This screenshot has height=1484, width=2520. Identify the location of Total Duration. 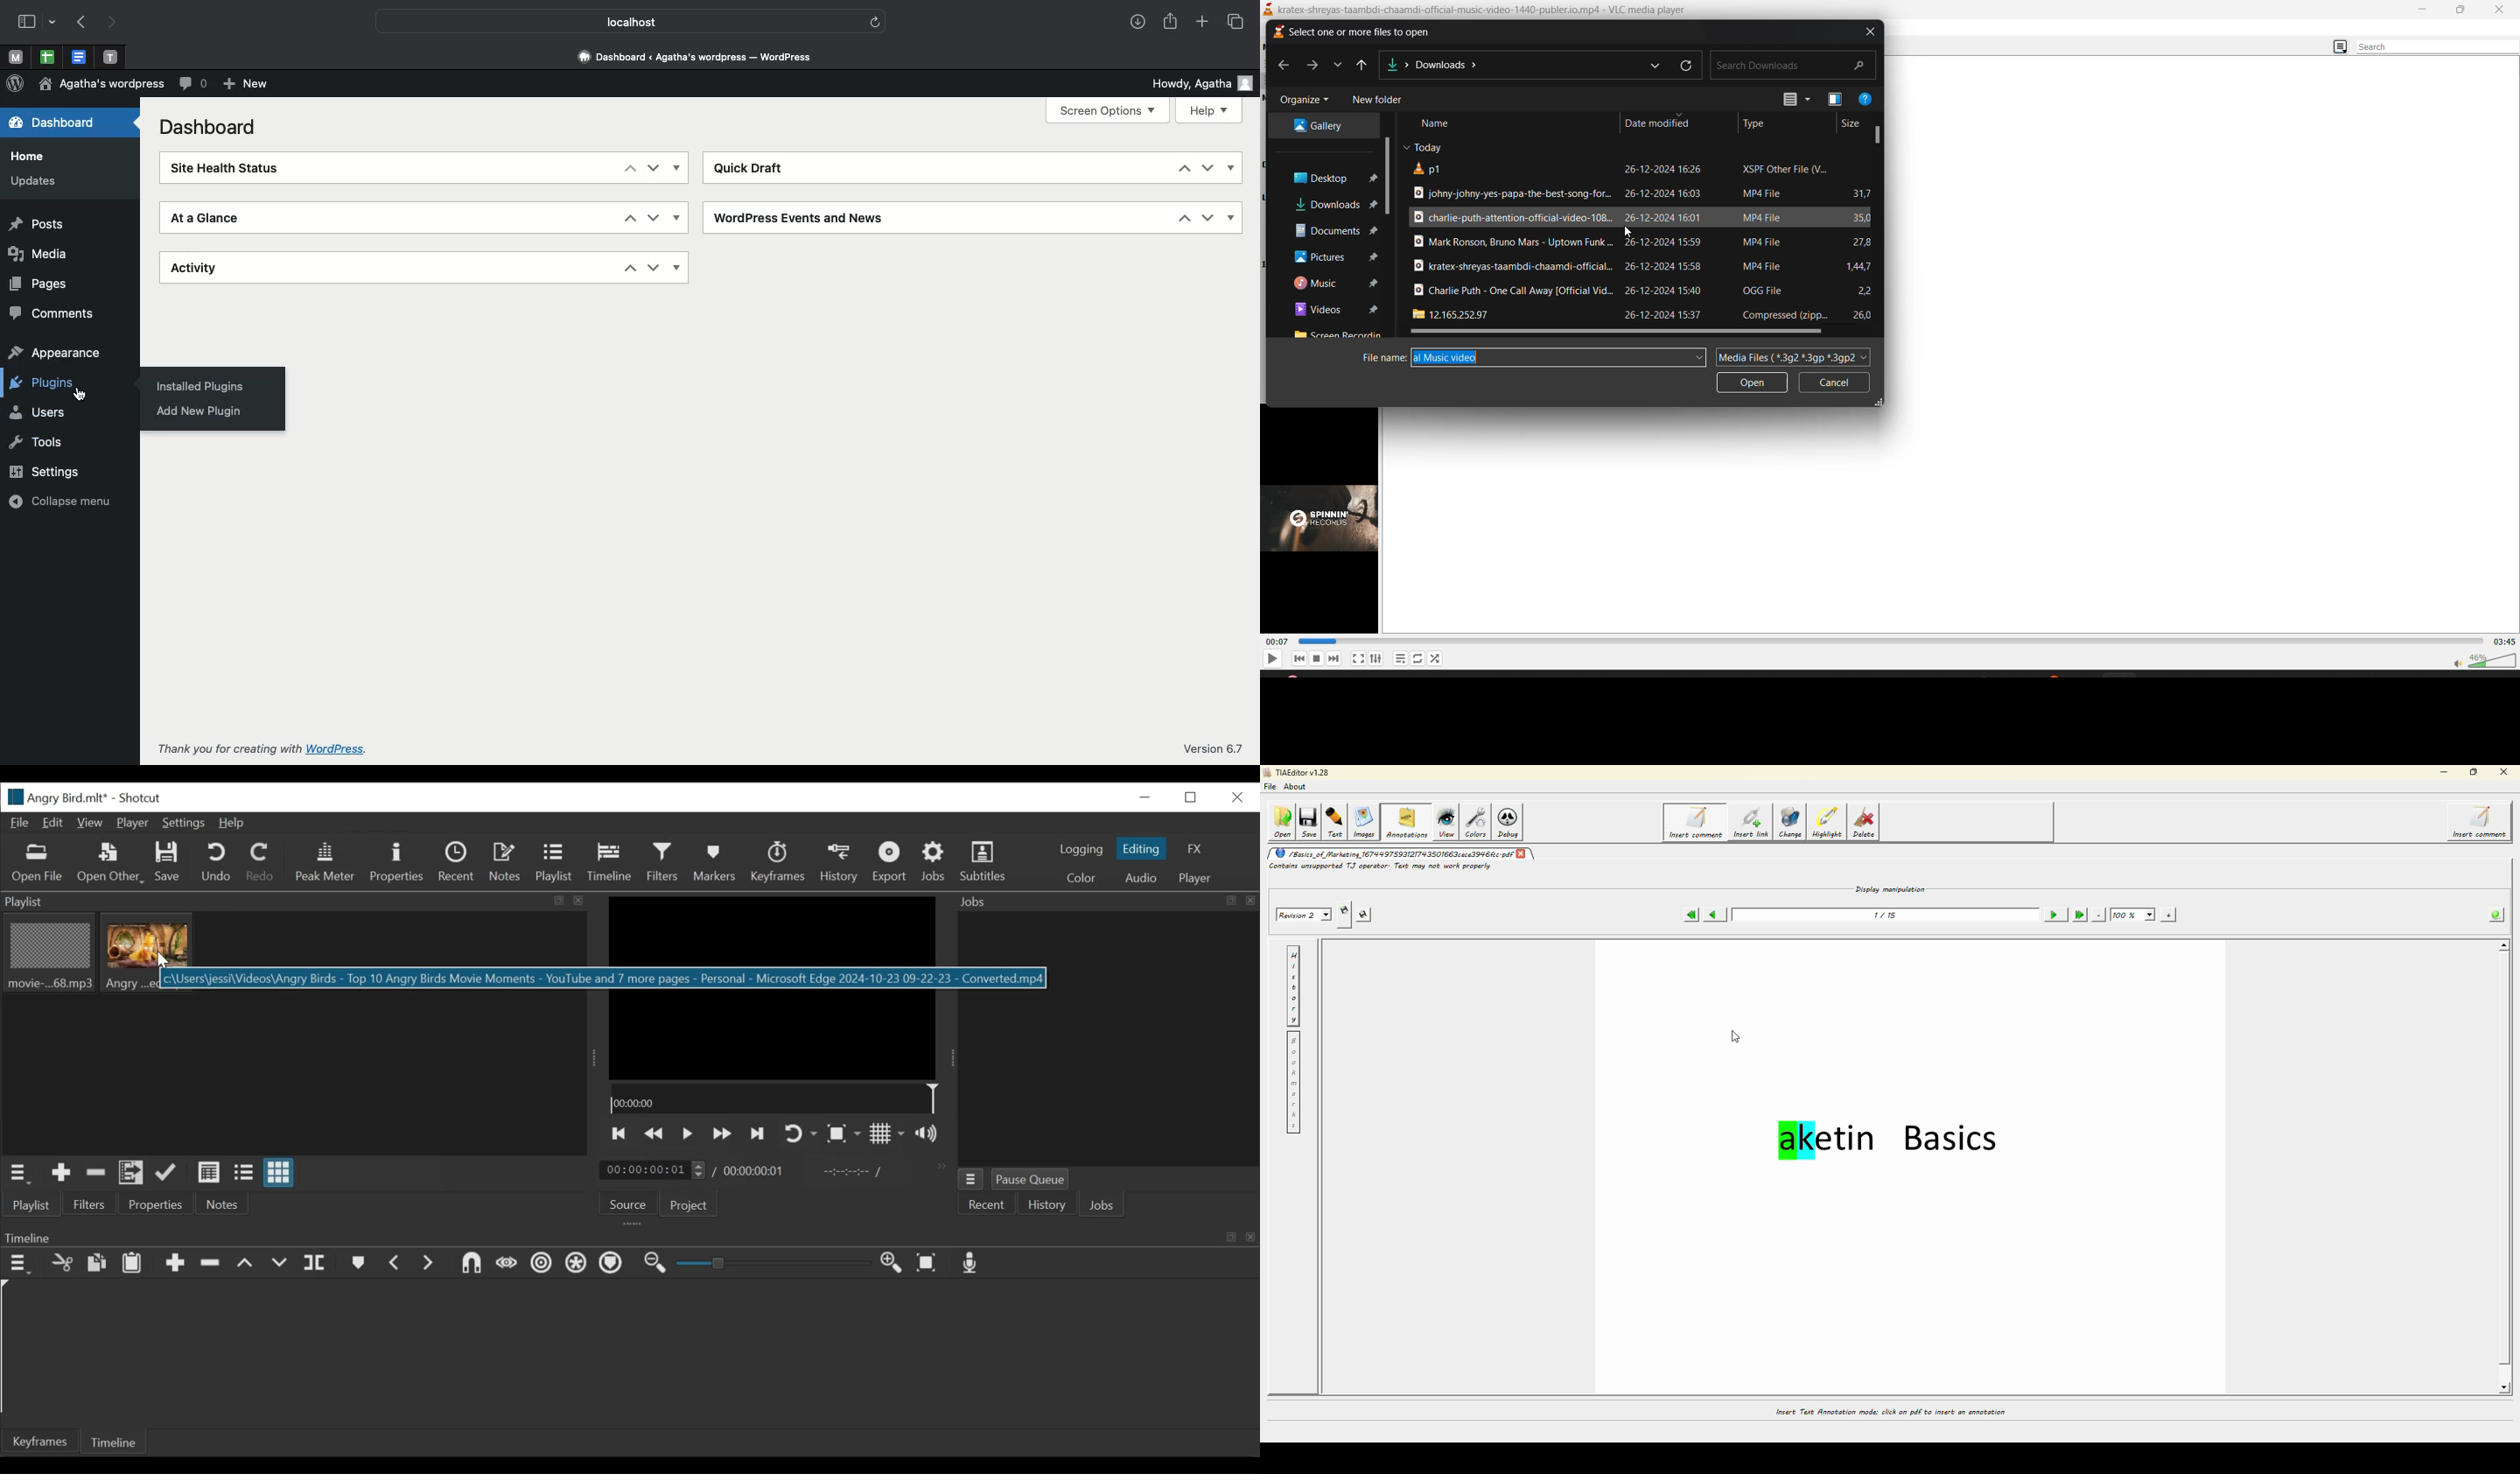
(755, 1170).